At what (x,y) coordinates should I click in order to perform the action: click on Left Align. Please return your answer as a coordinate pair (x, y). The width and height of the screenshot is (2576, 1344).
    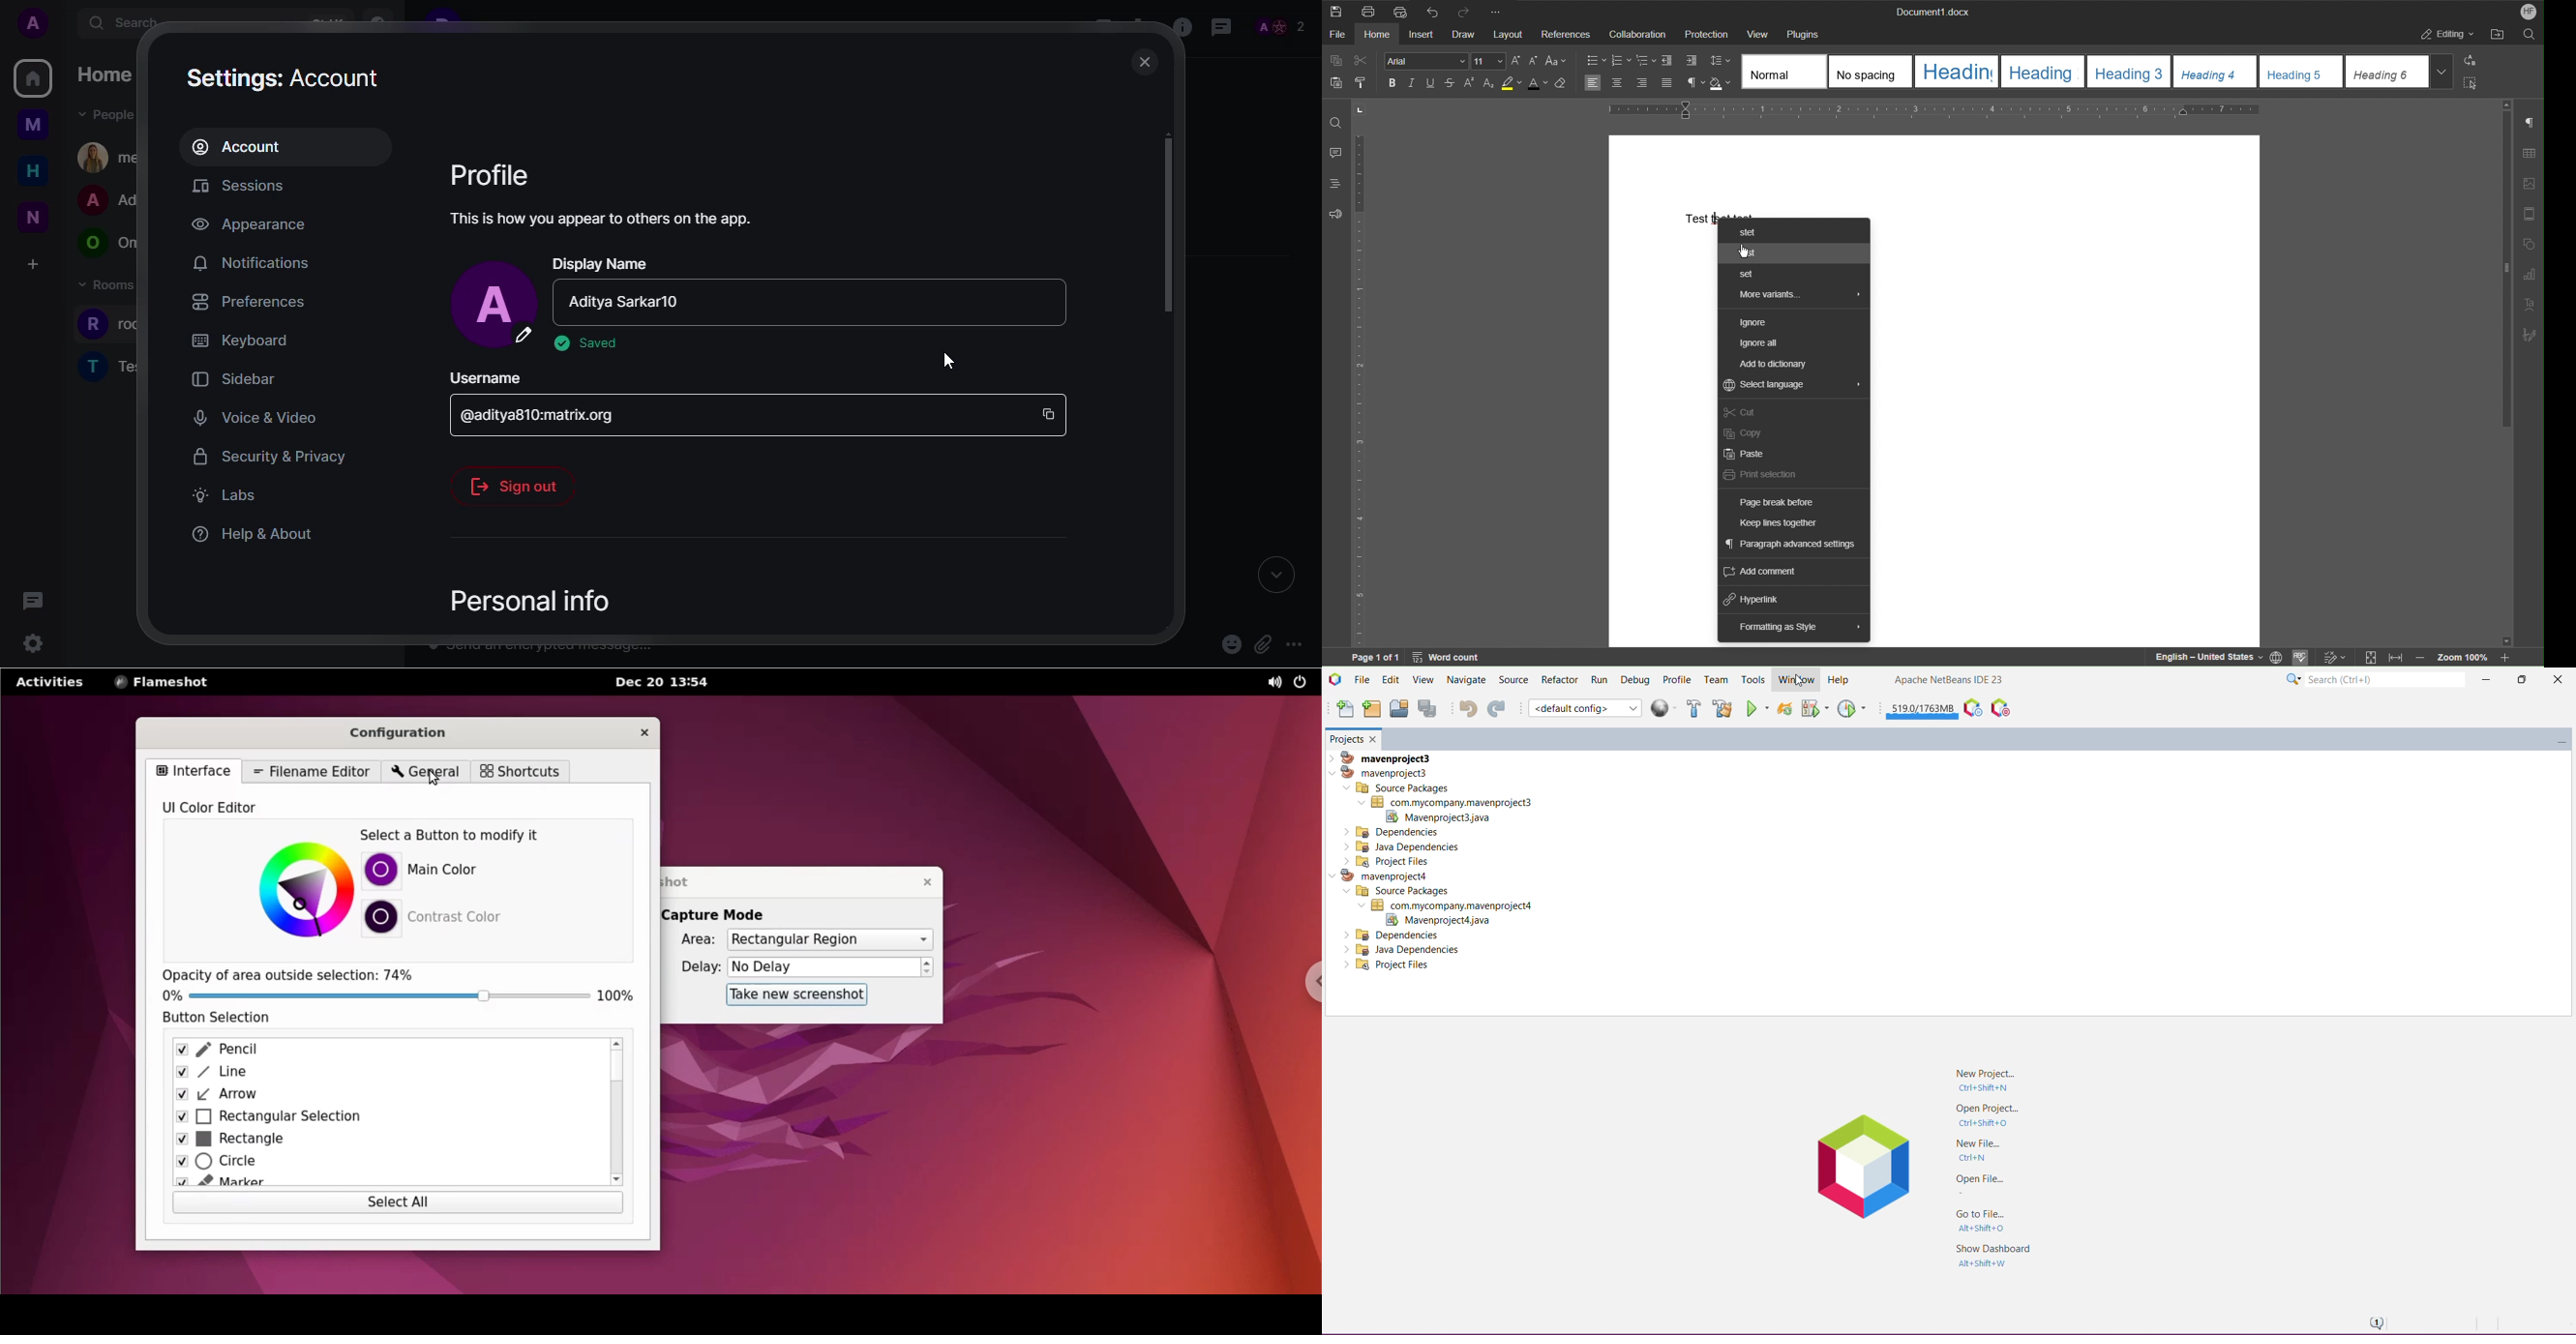
    Looking at the image, I should click on (1593, 83).